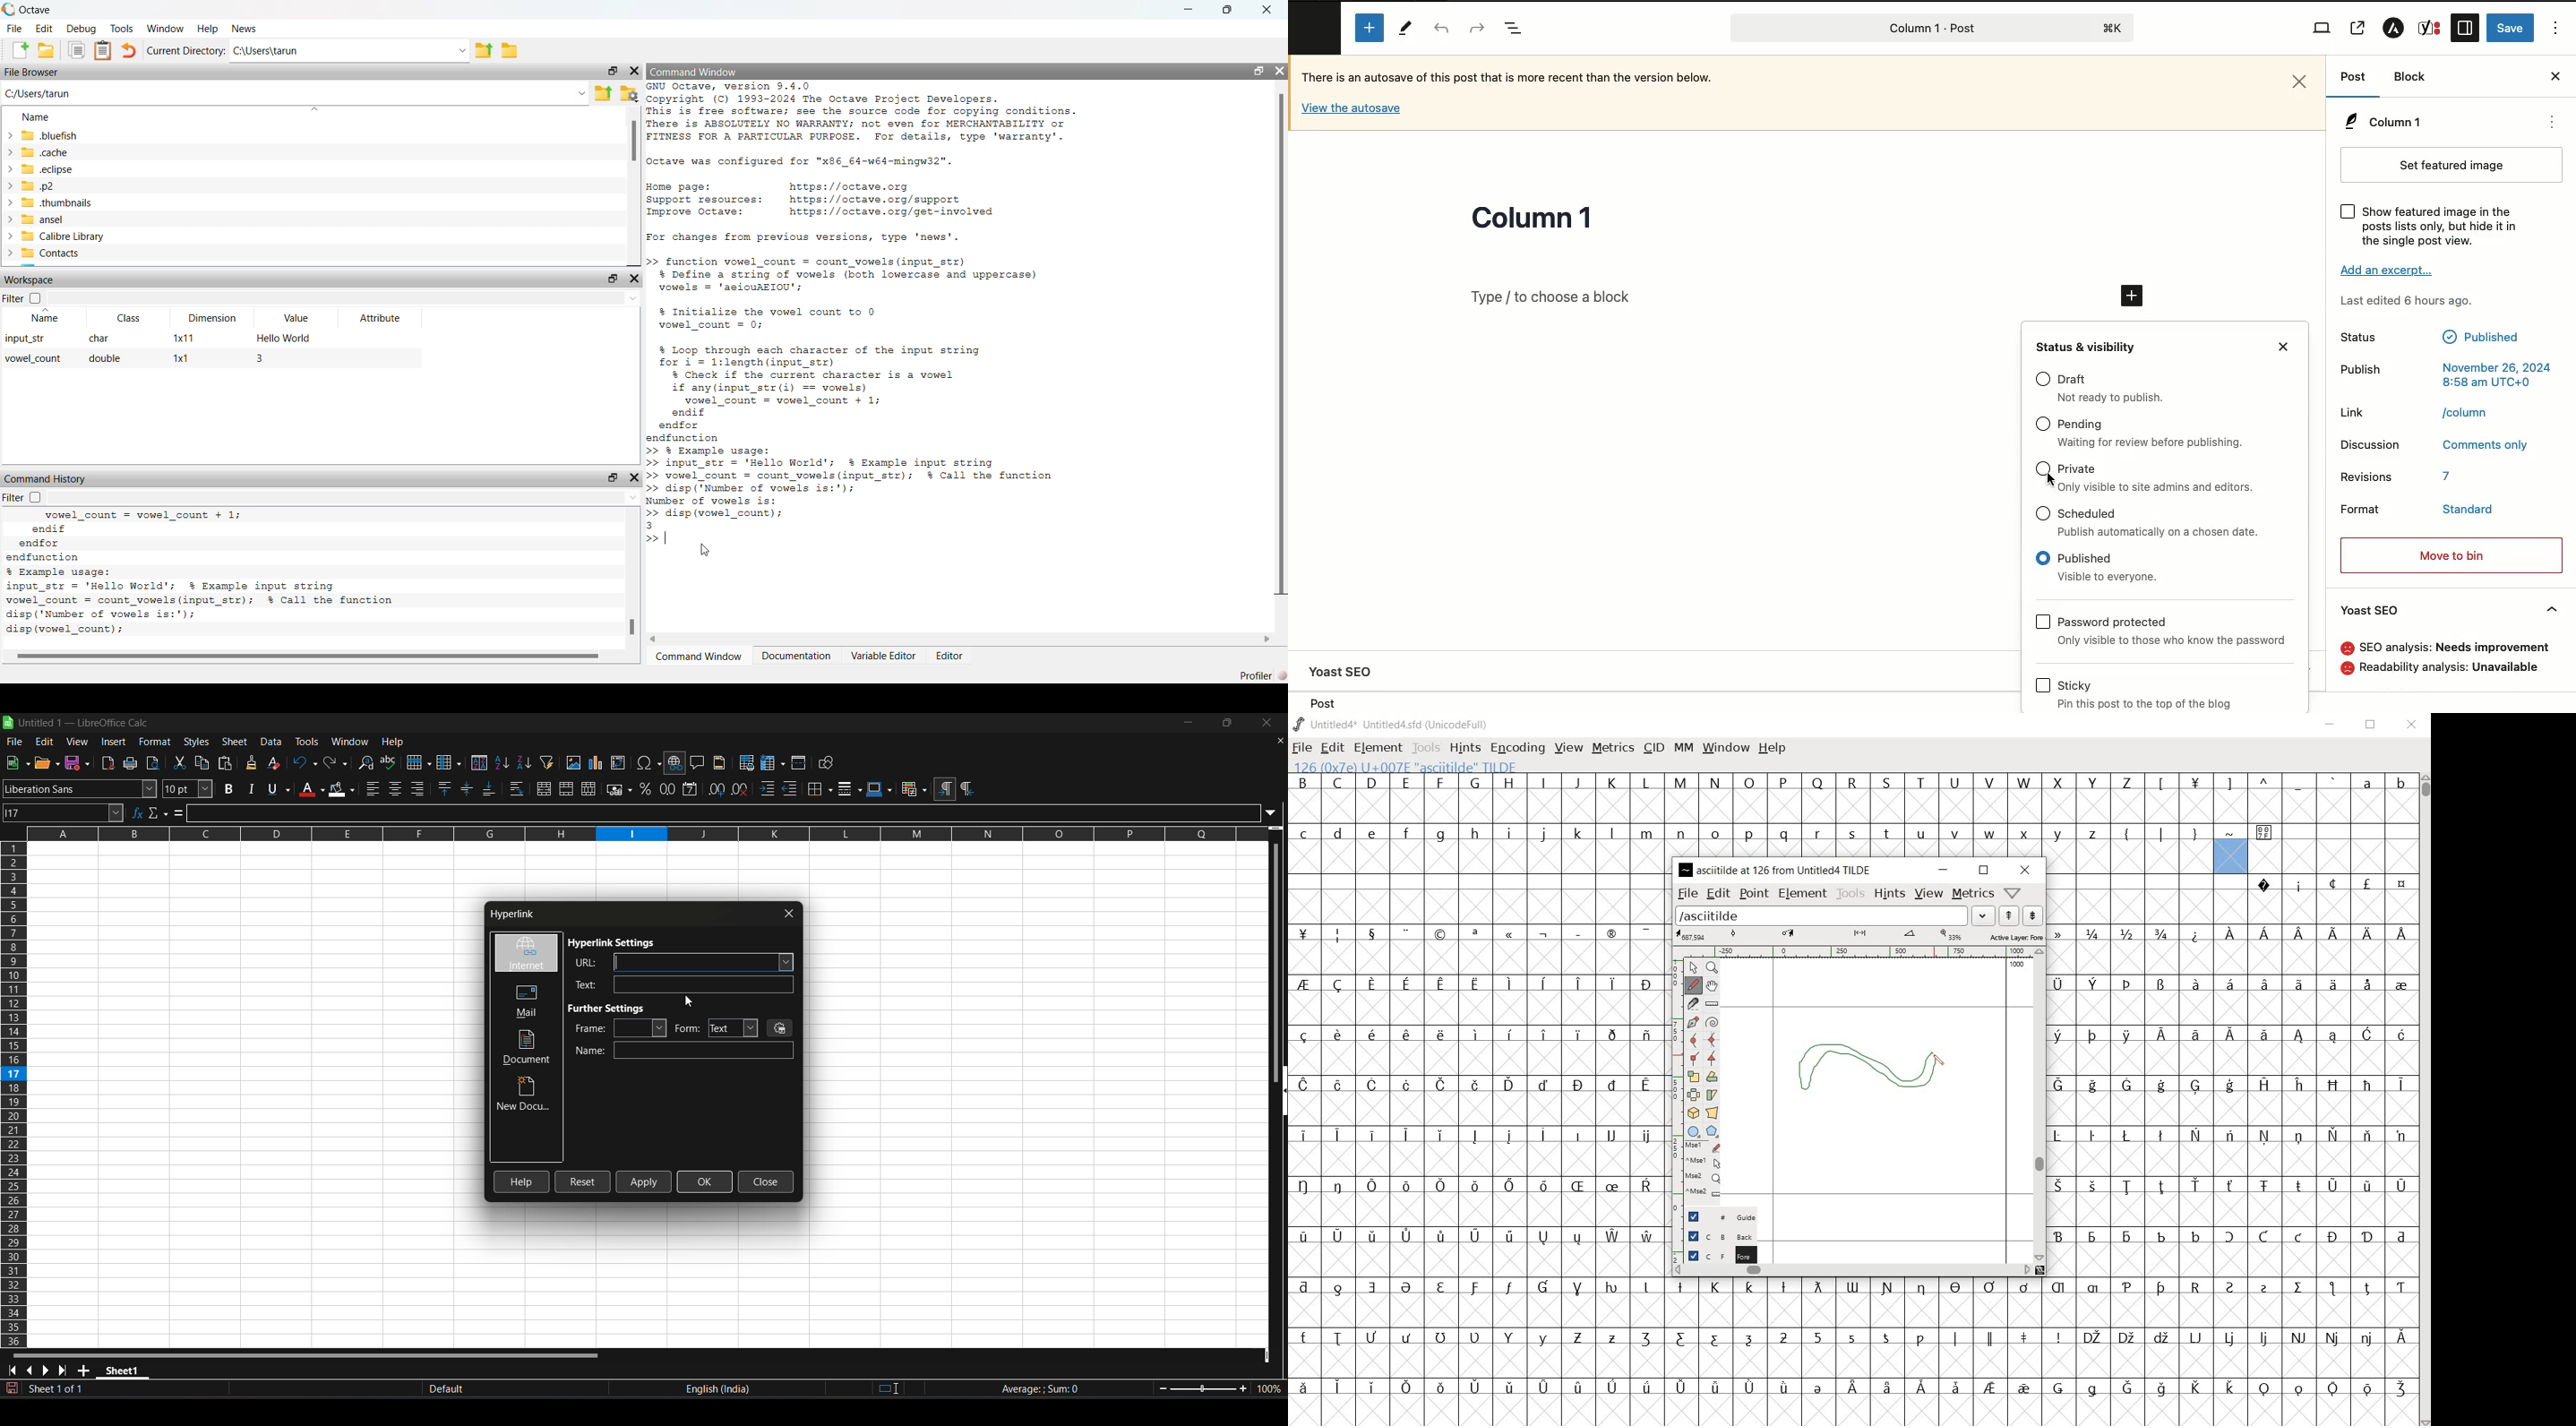 Image resolution: width=2576 pixels, height=1428 pixels. Describe the element at coordinates (78, 741) in the screenshot. I see `view` at that location.